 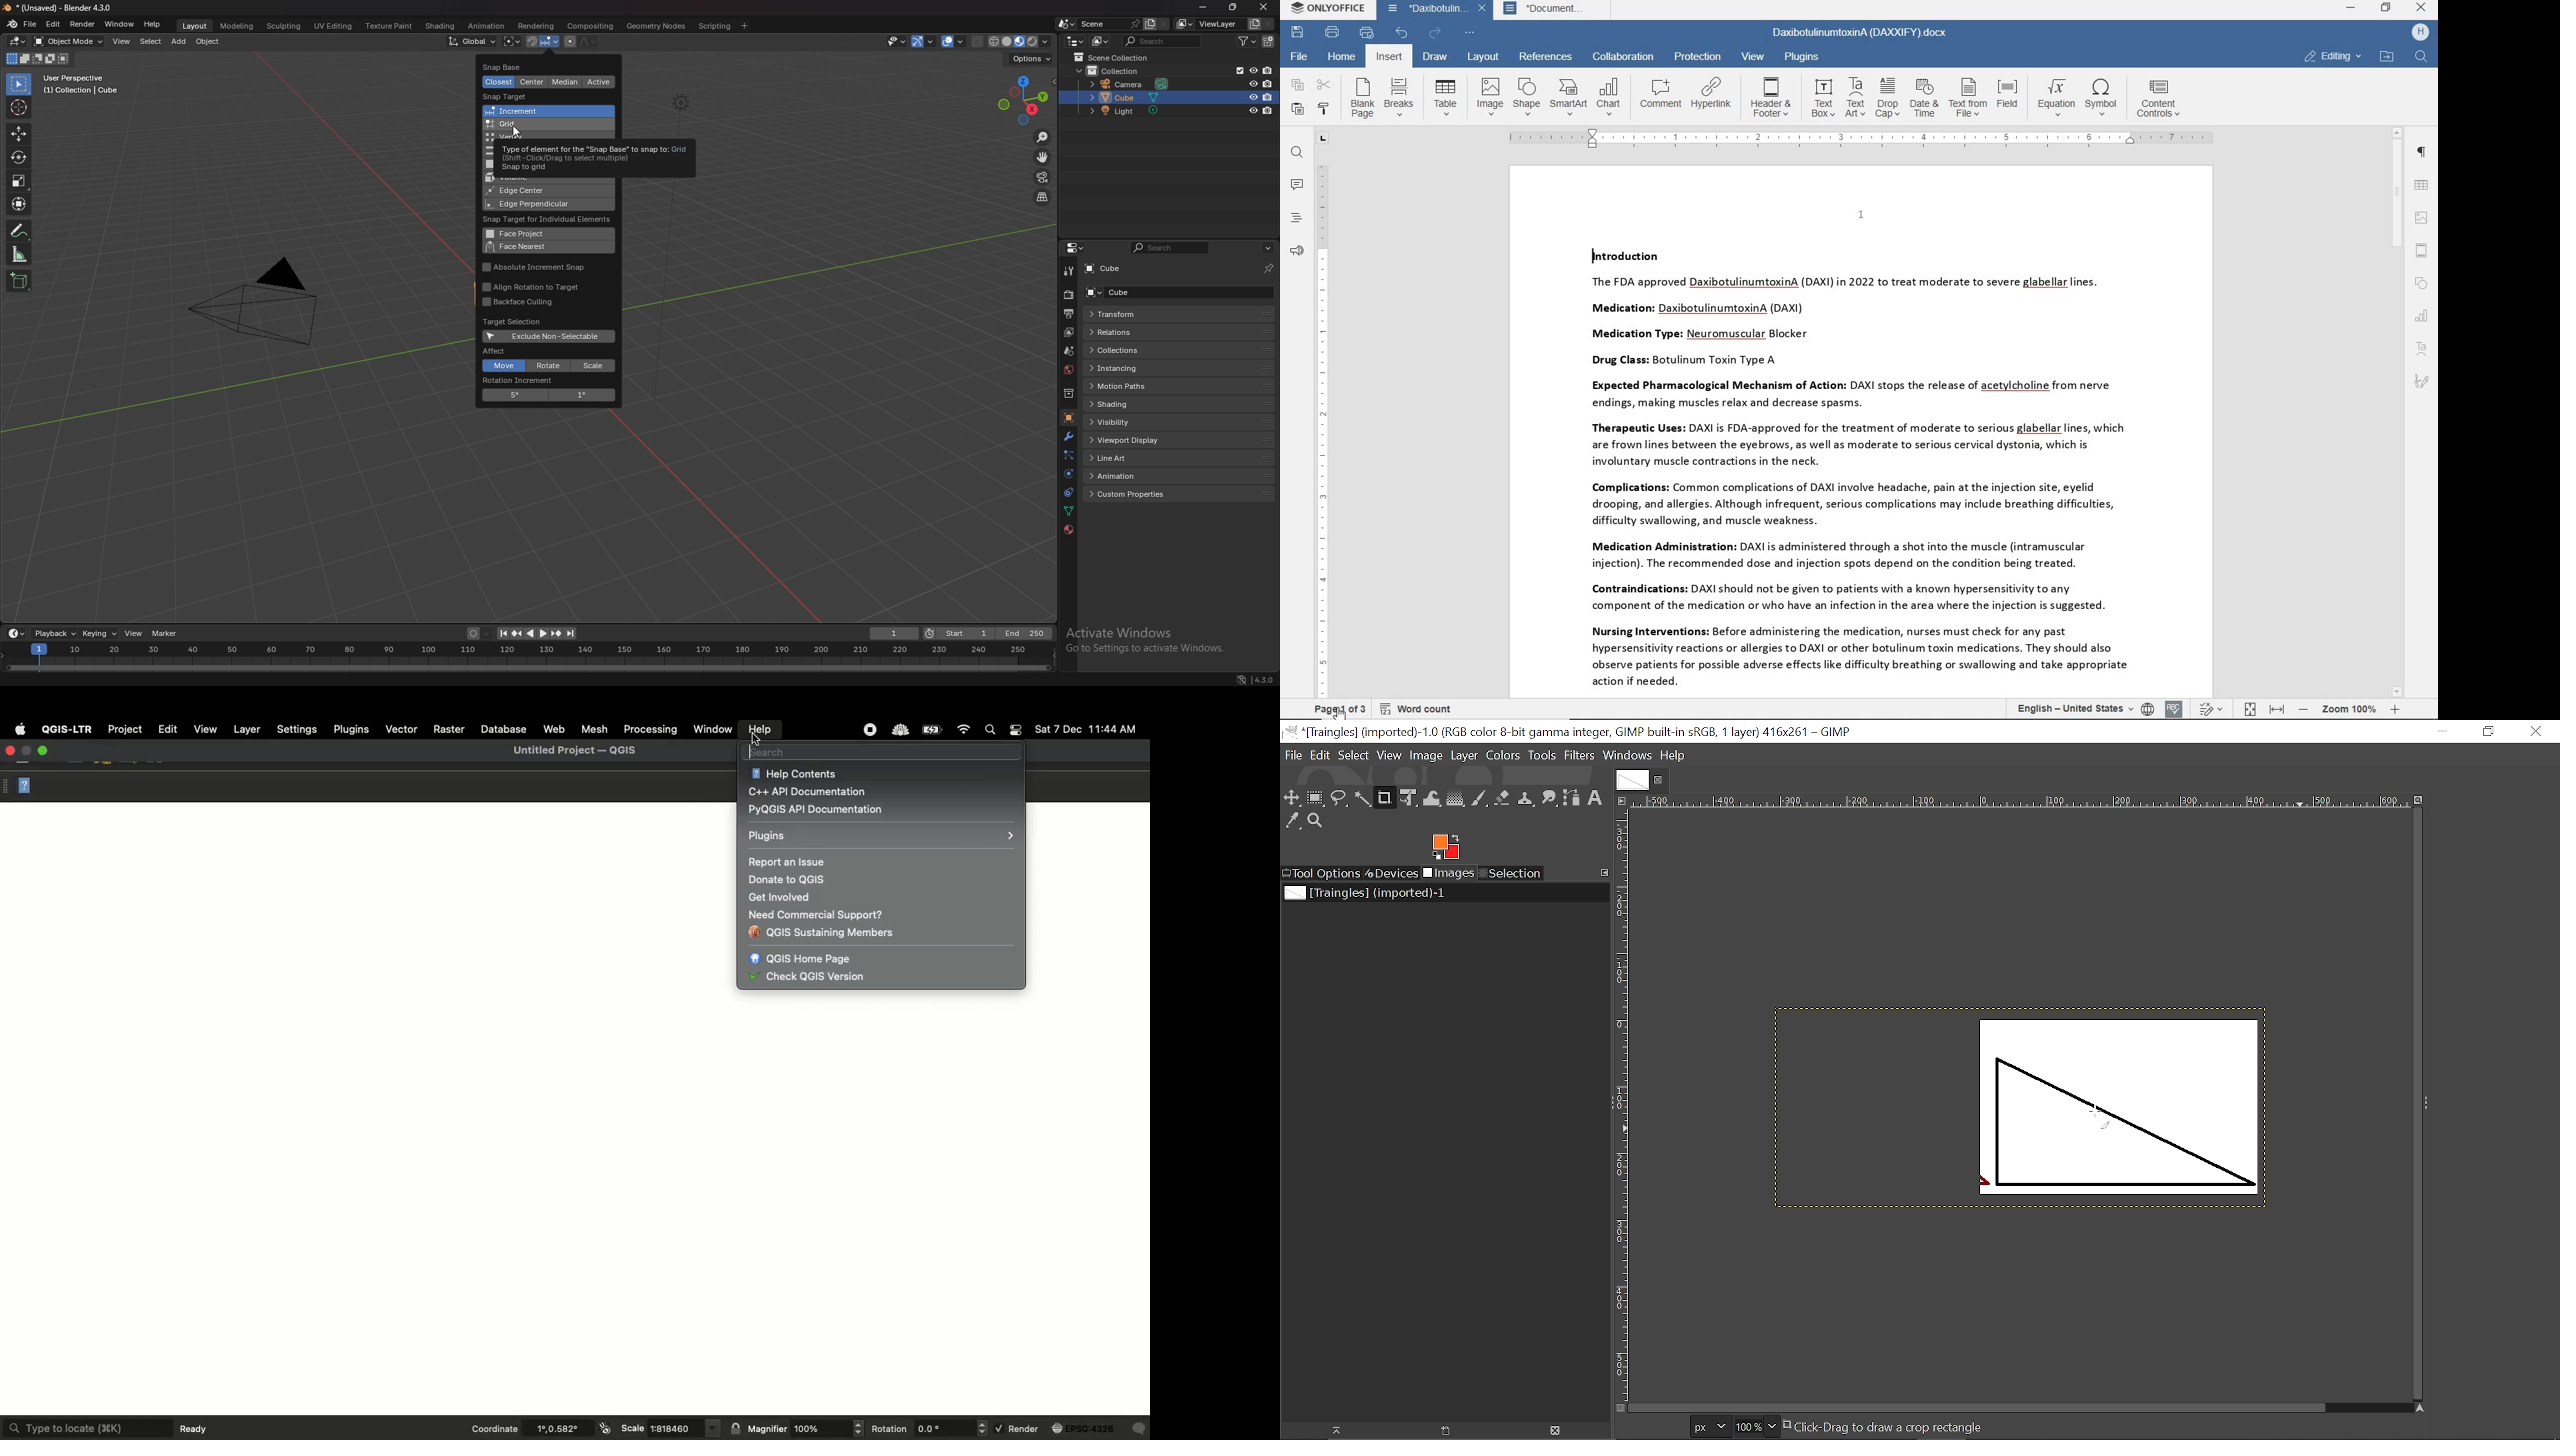 What do you see at coordinates (2421, 348) in the screenshot?
I see `textart` at bounding box center [2421, 348].